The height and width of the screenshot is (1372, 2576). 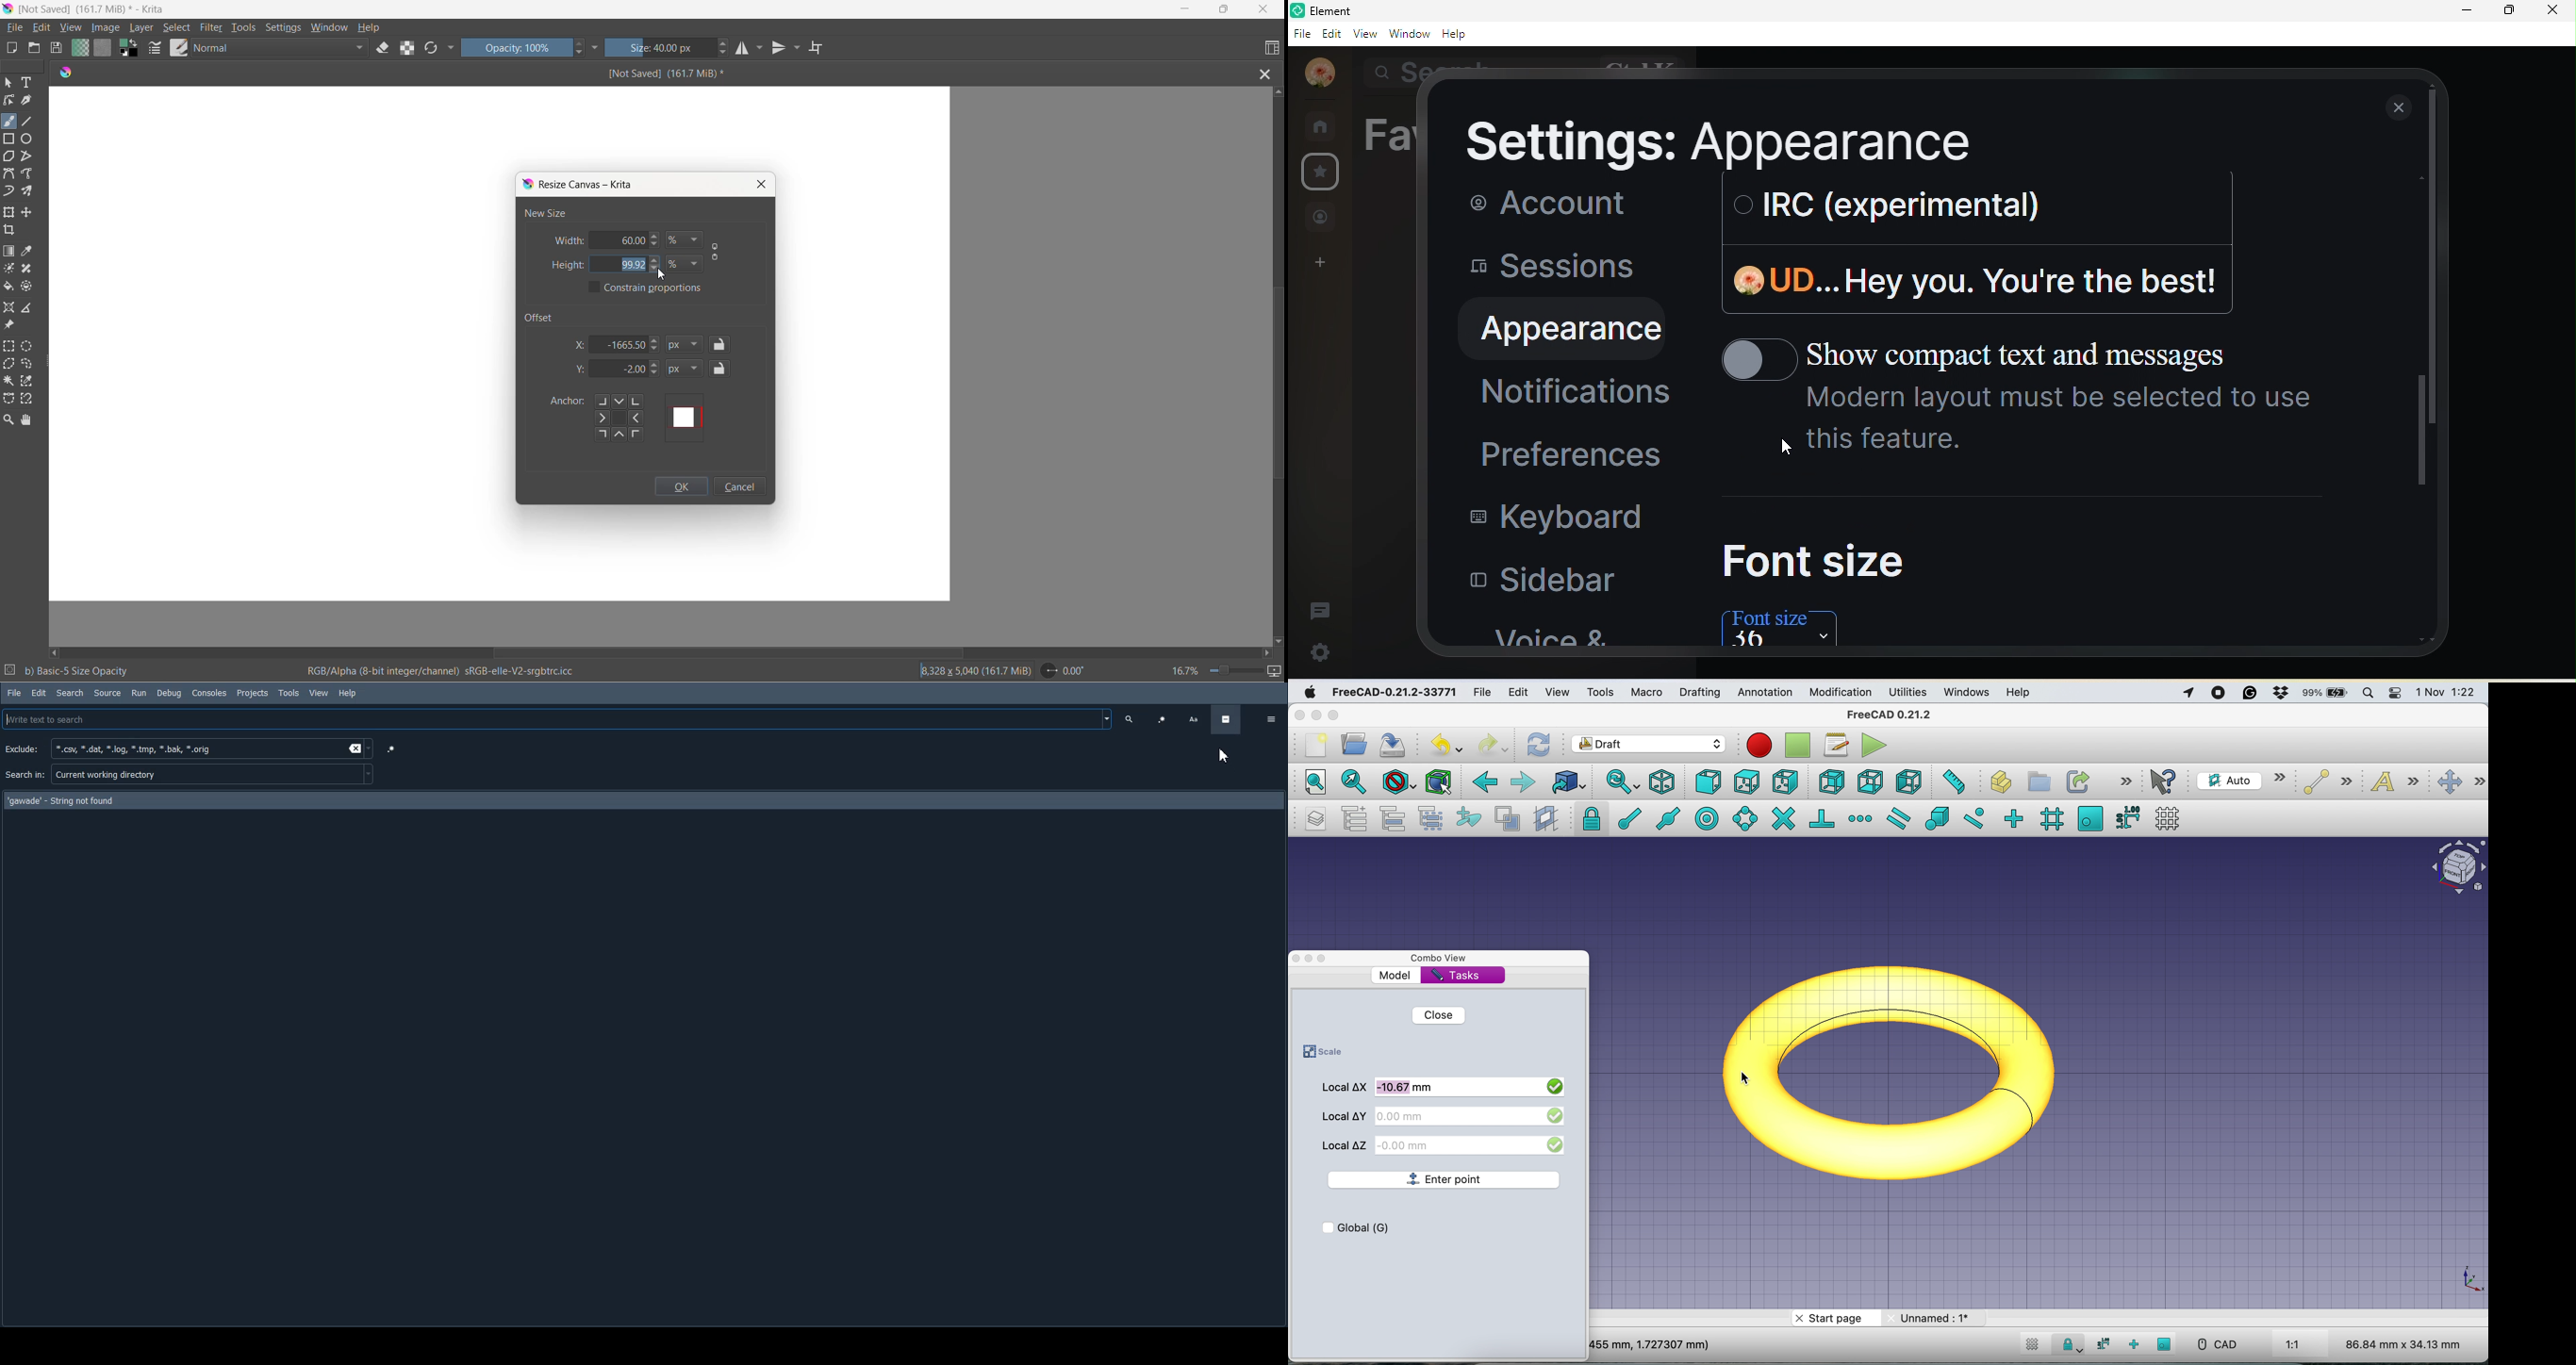 I want to click on Hide advance option, so click(x=1226, y=719).